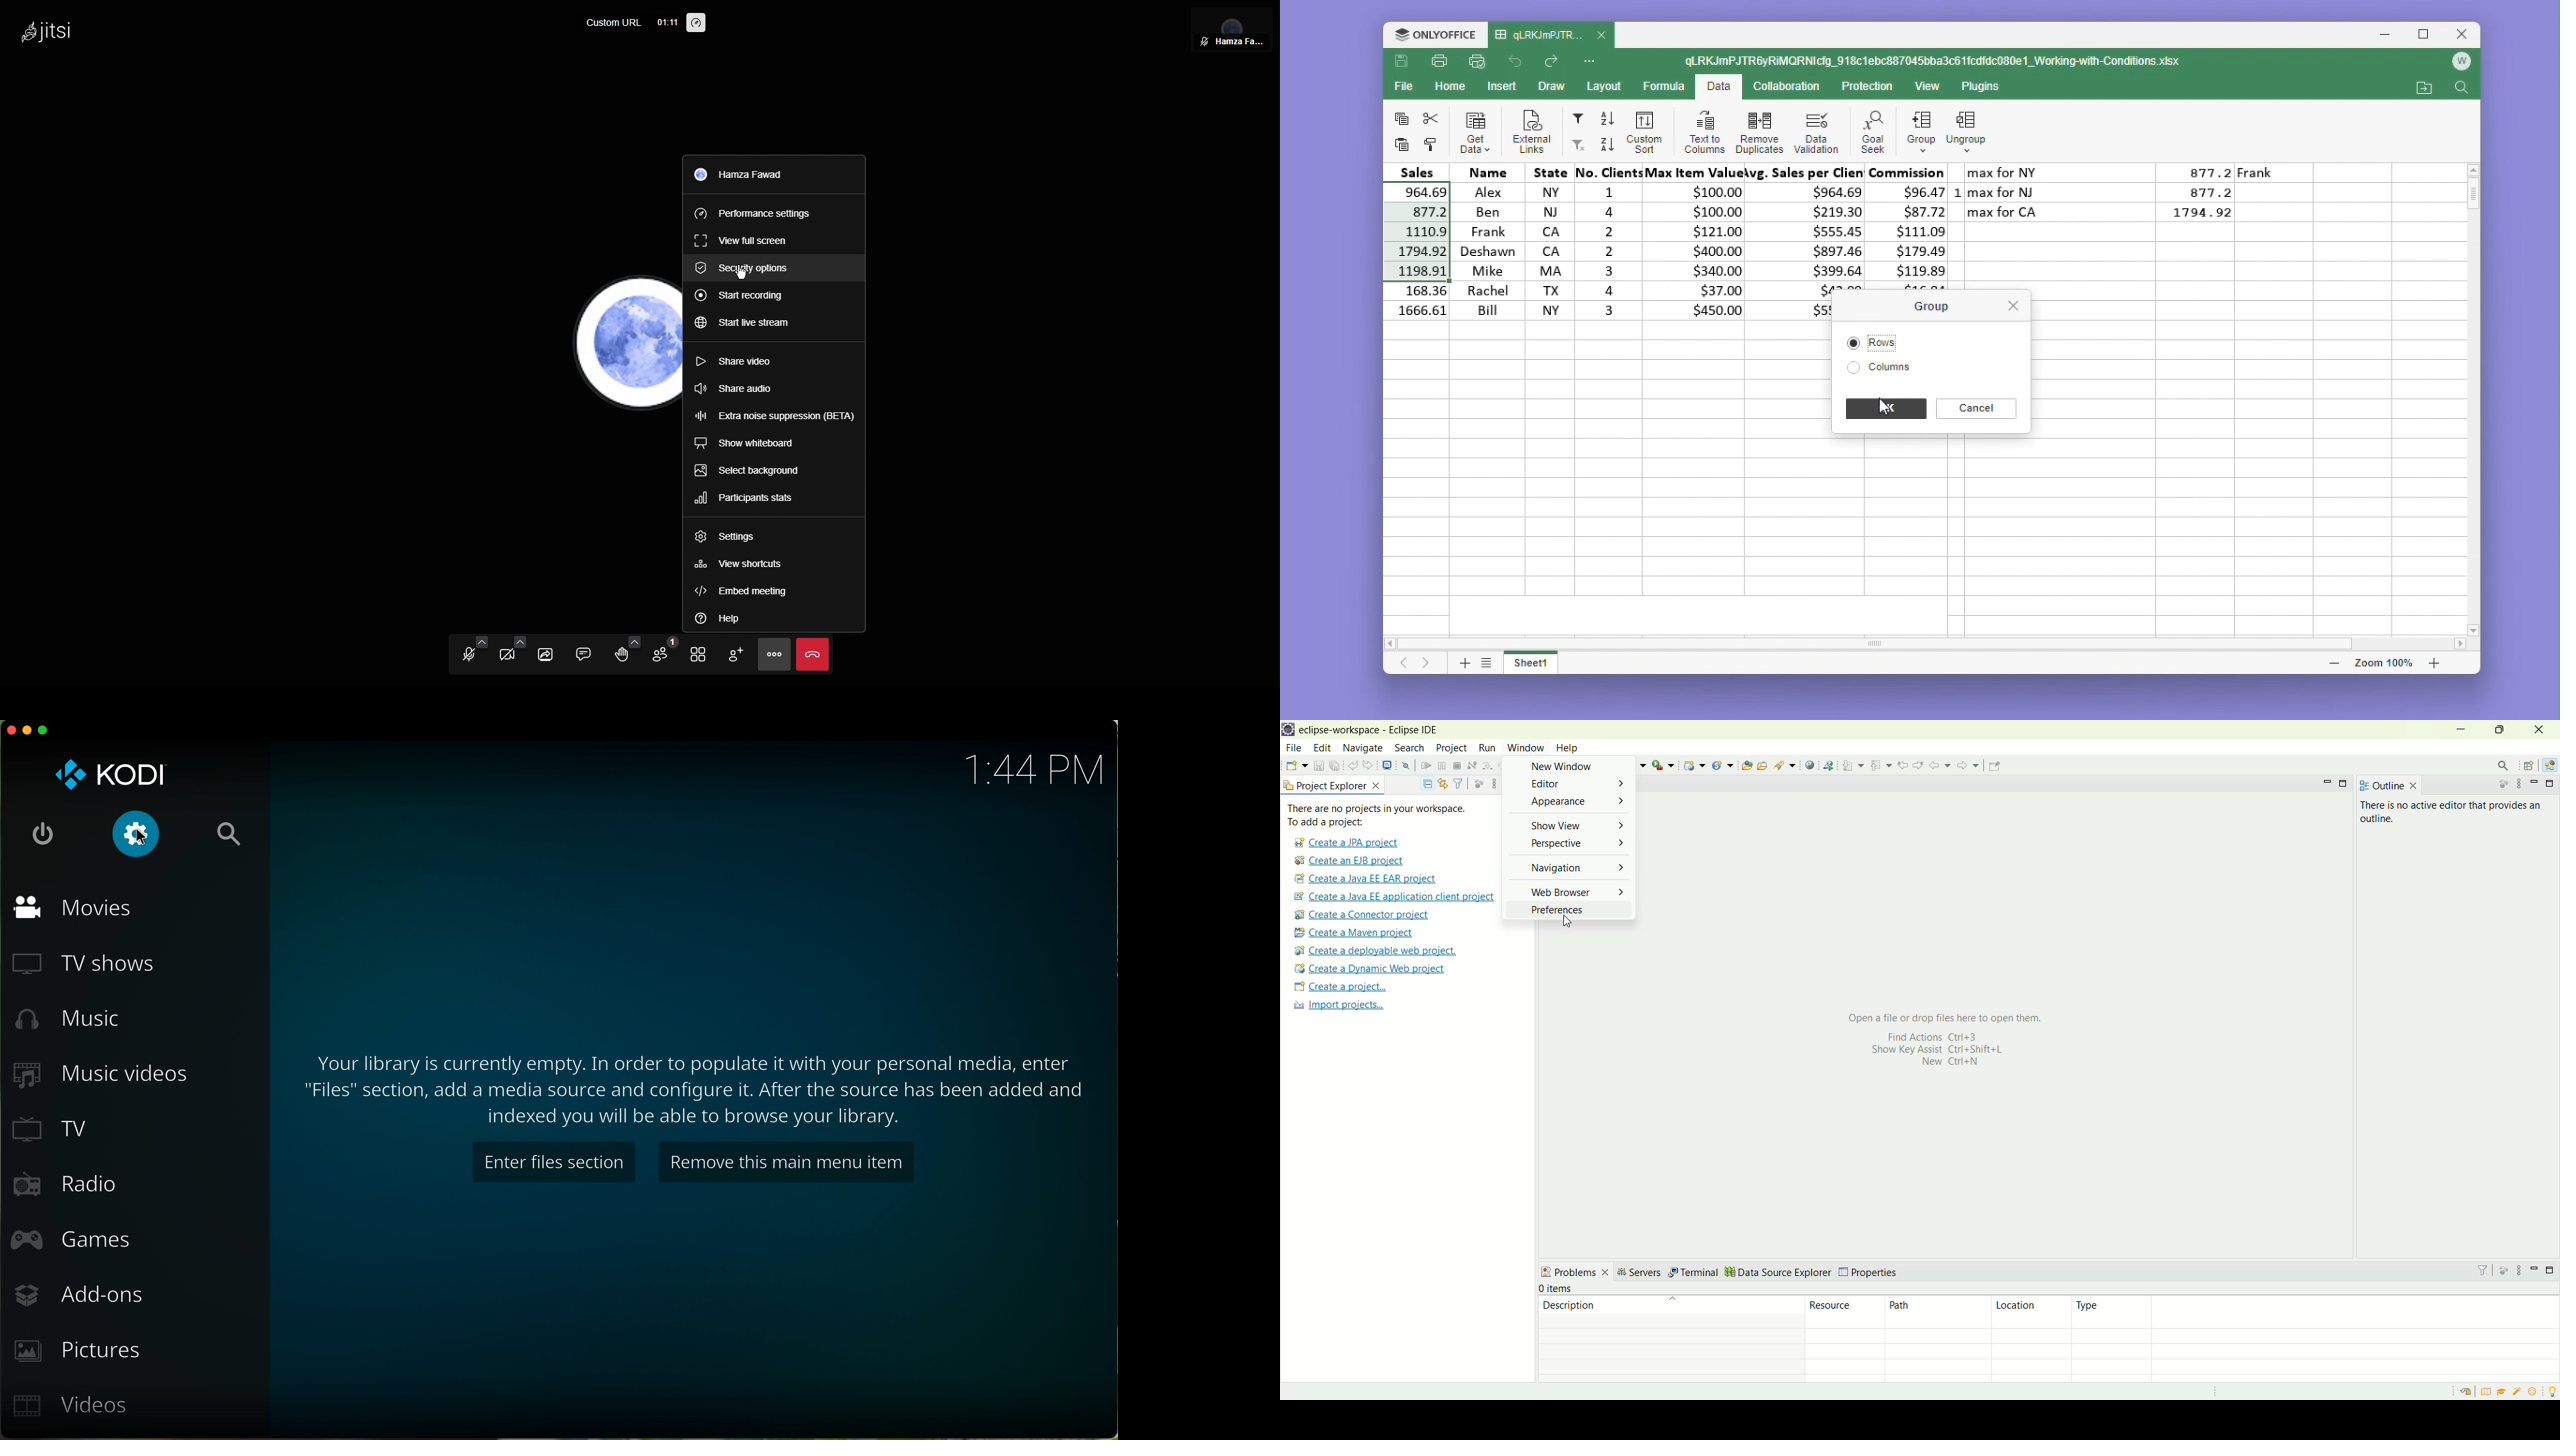  I want to click on ok, so click(1885, 409).